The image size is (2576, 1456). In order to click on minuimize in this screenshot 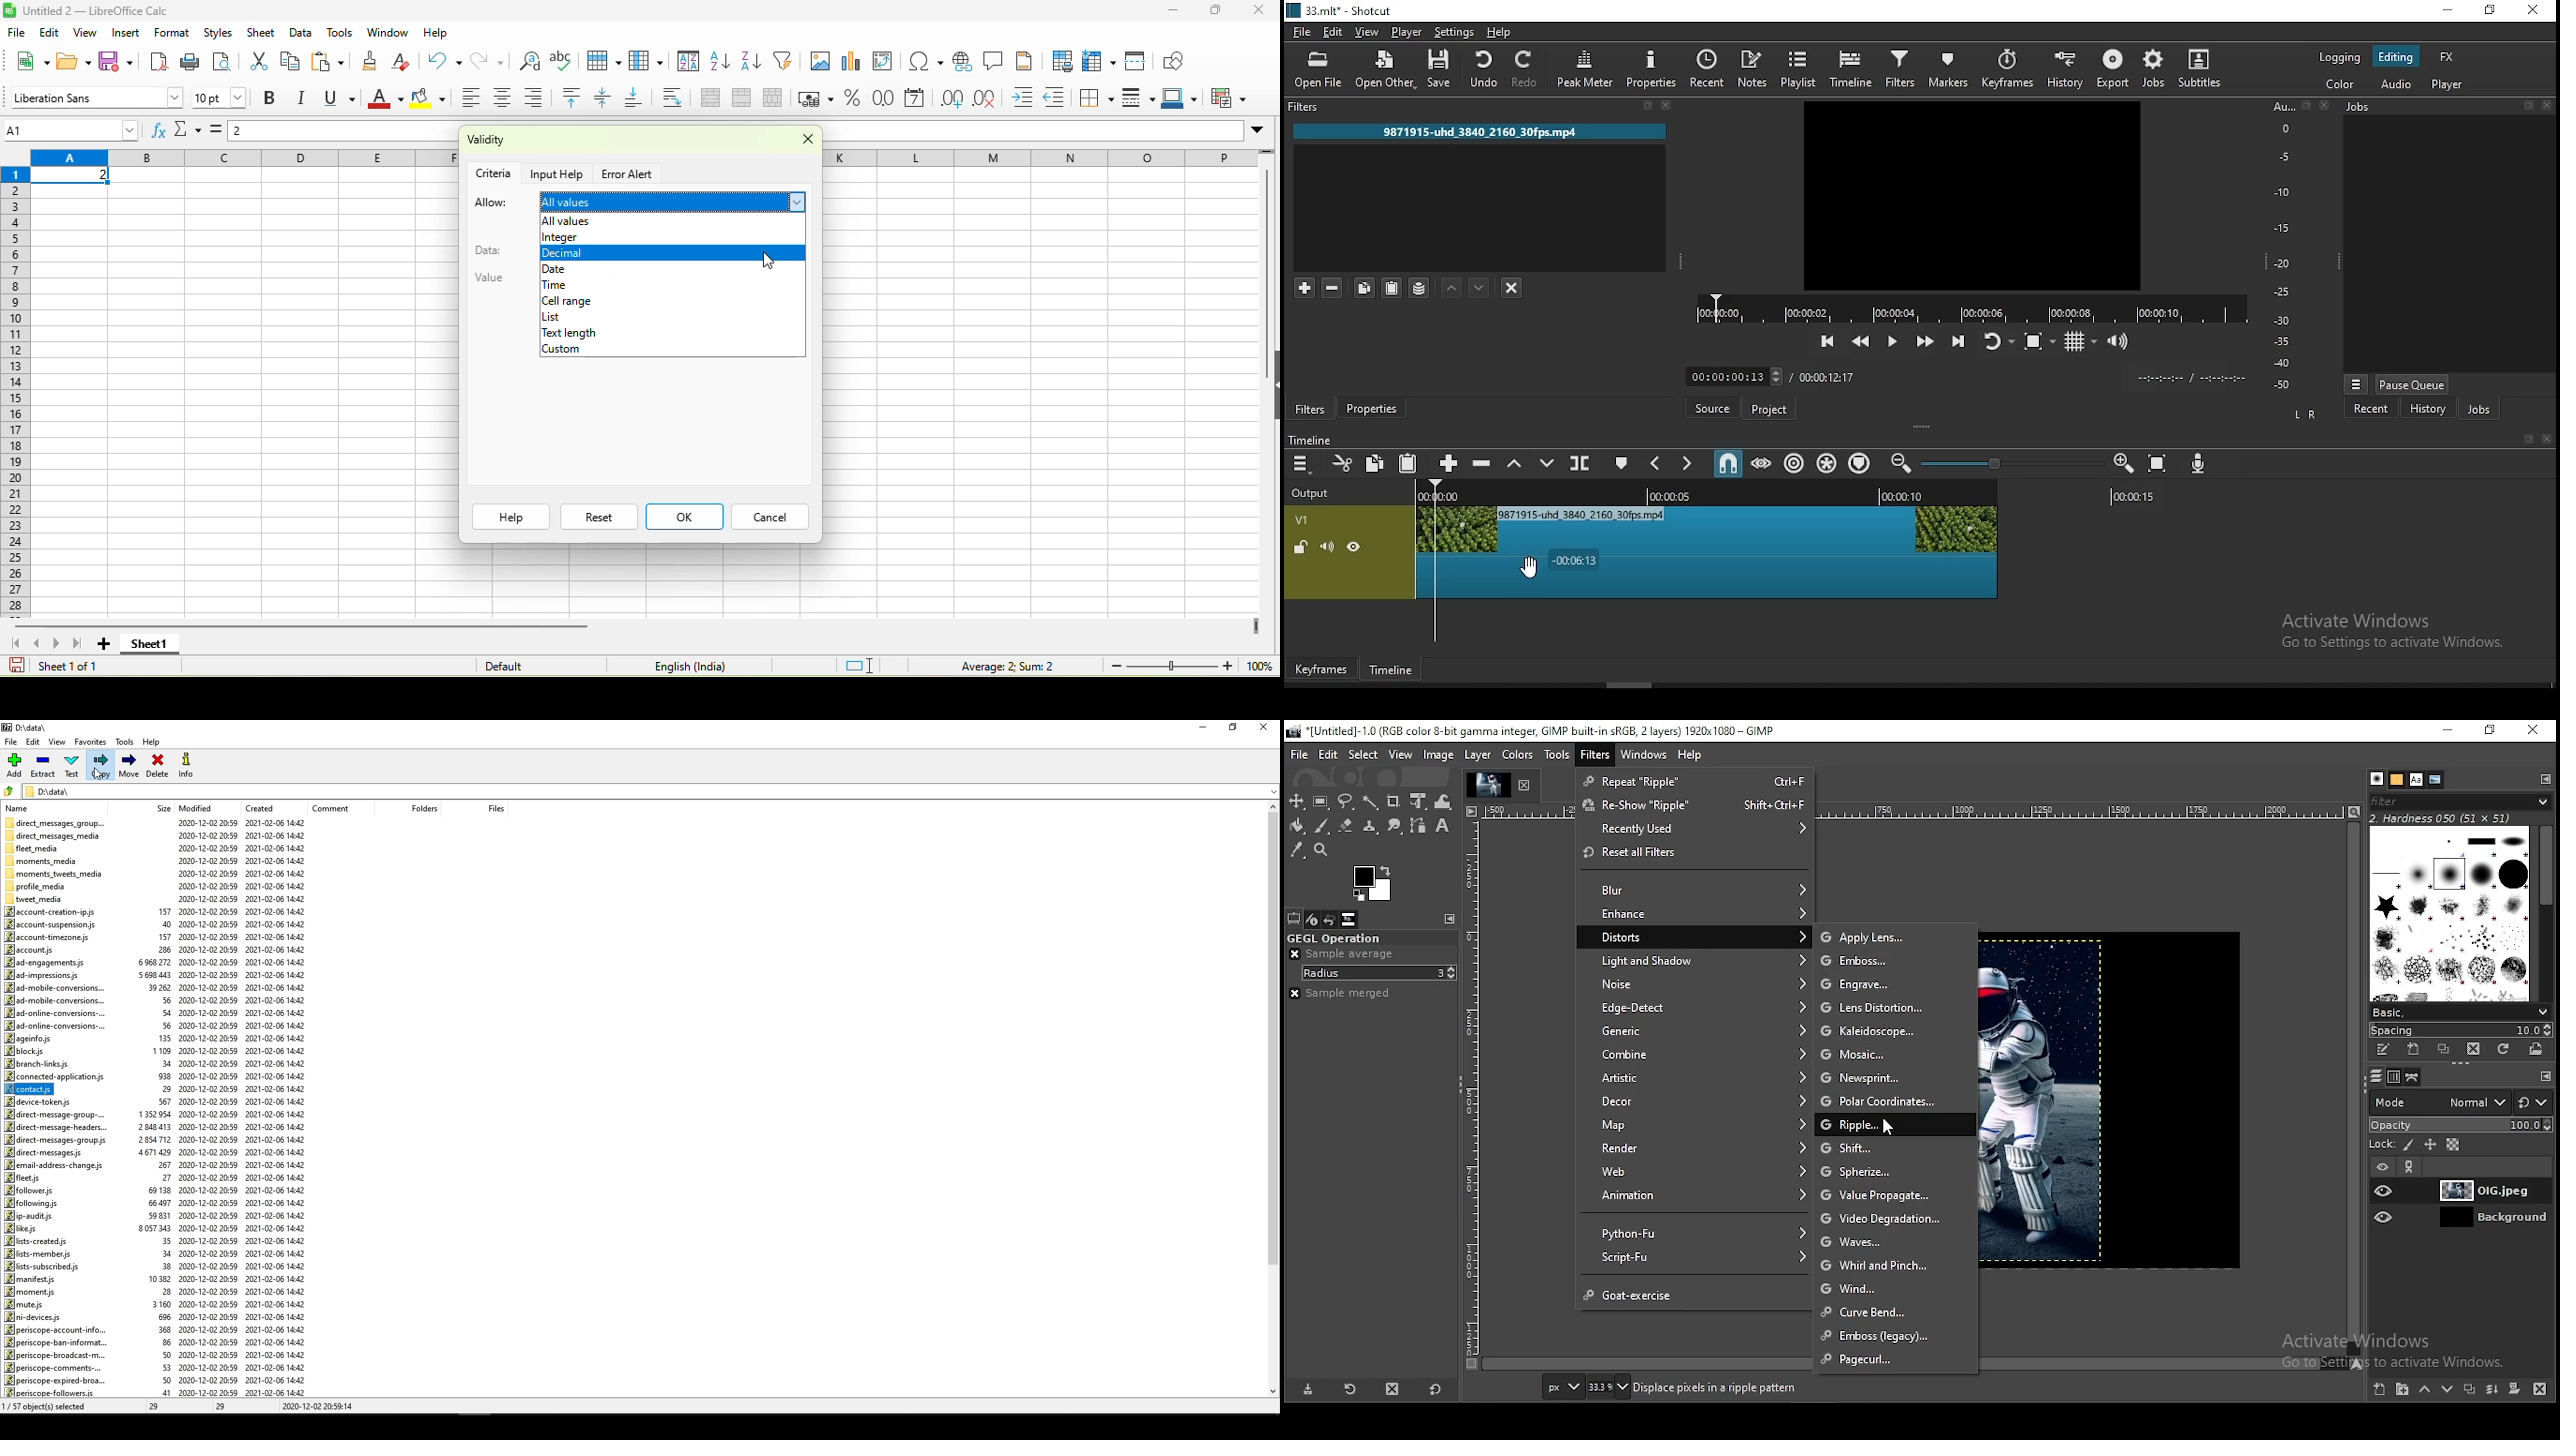, I will do `click(1172, 11)`.